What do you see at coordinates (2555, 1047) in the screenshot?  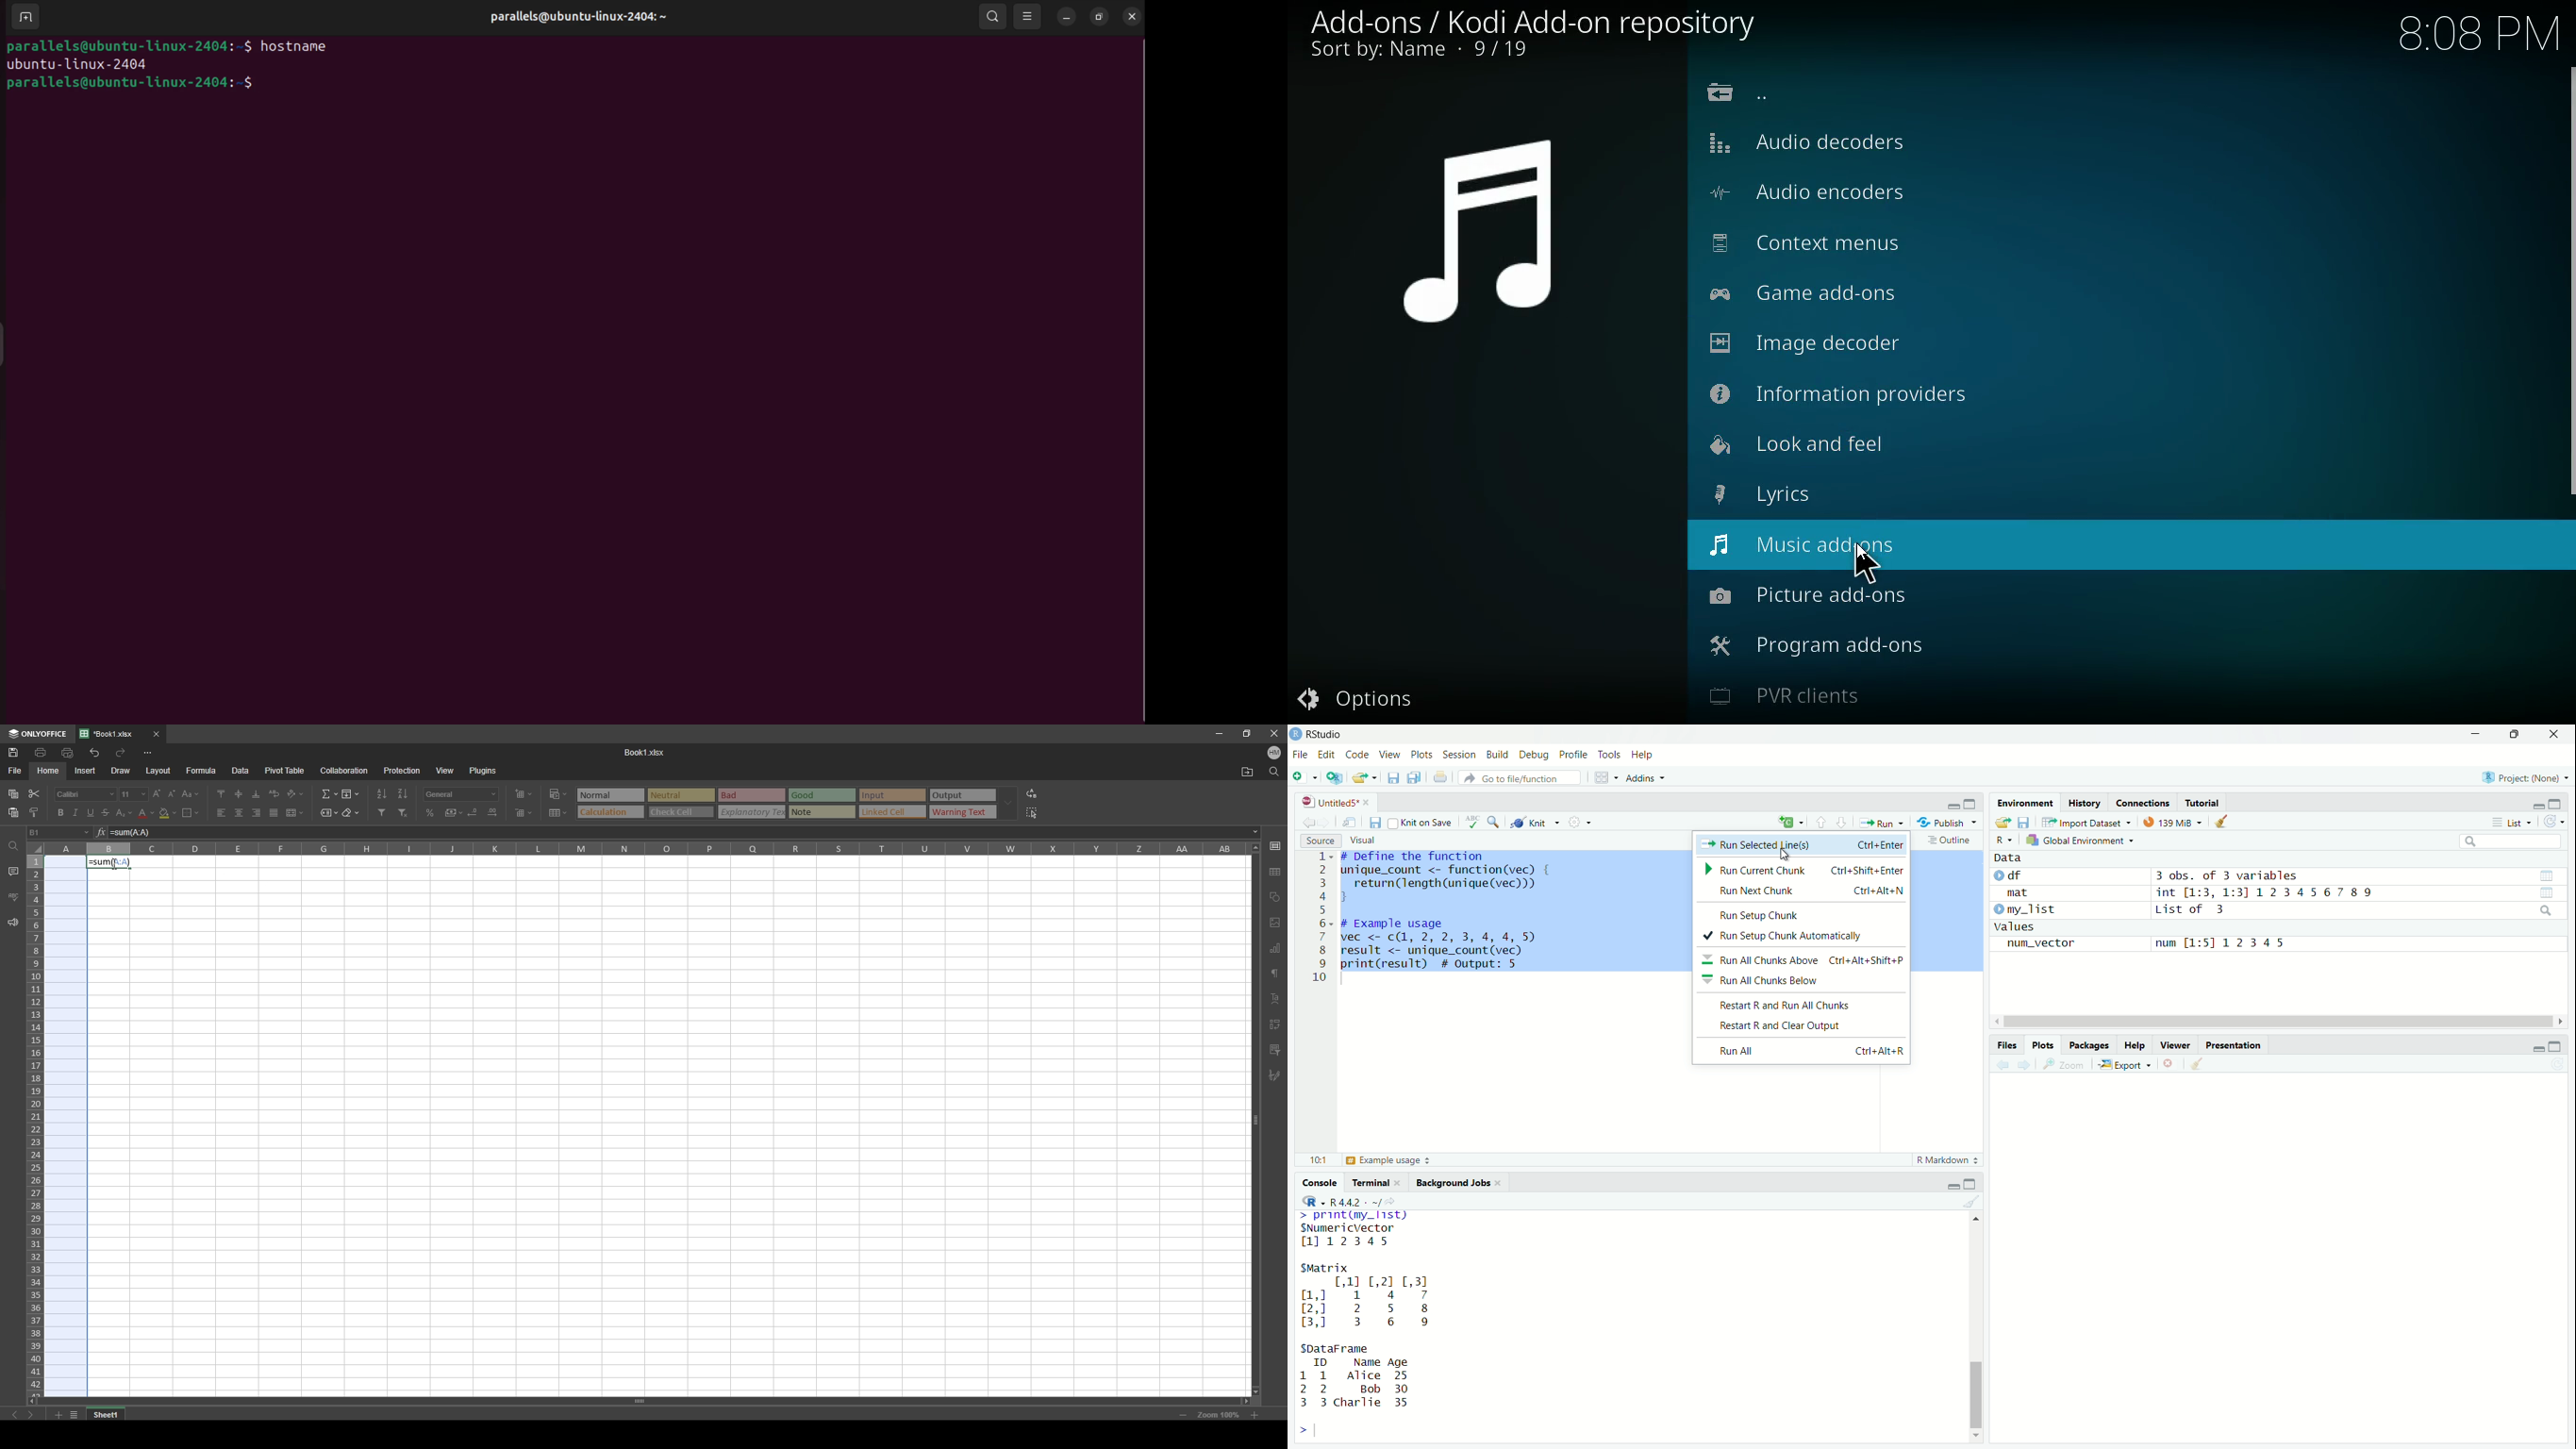 I see `maximize` at bounding box center [2555, 1047].